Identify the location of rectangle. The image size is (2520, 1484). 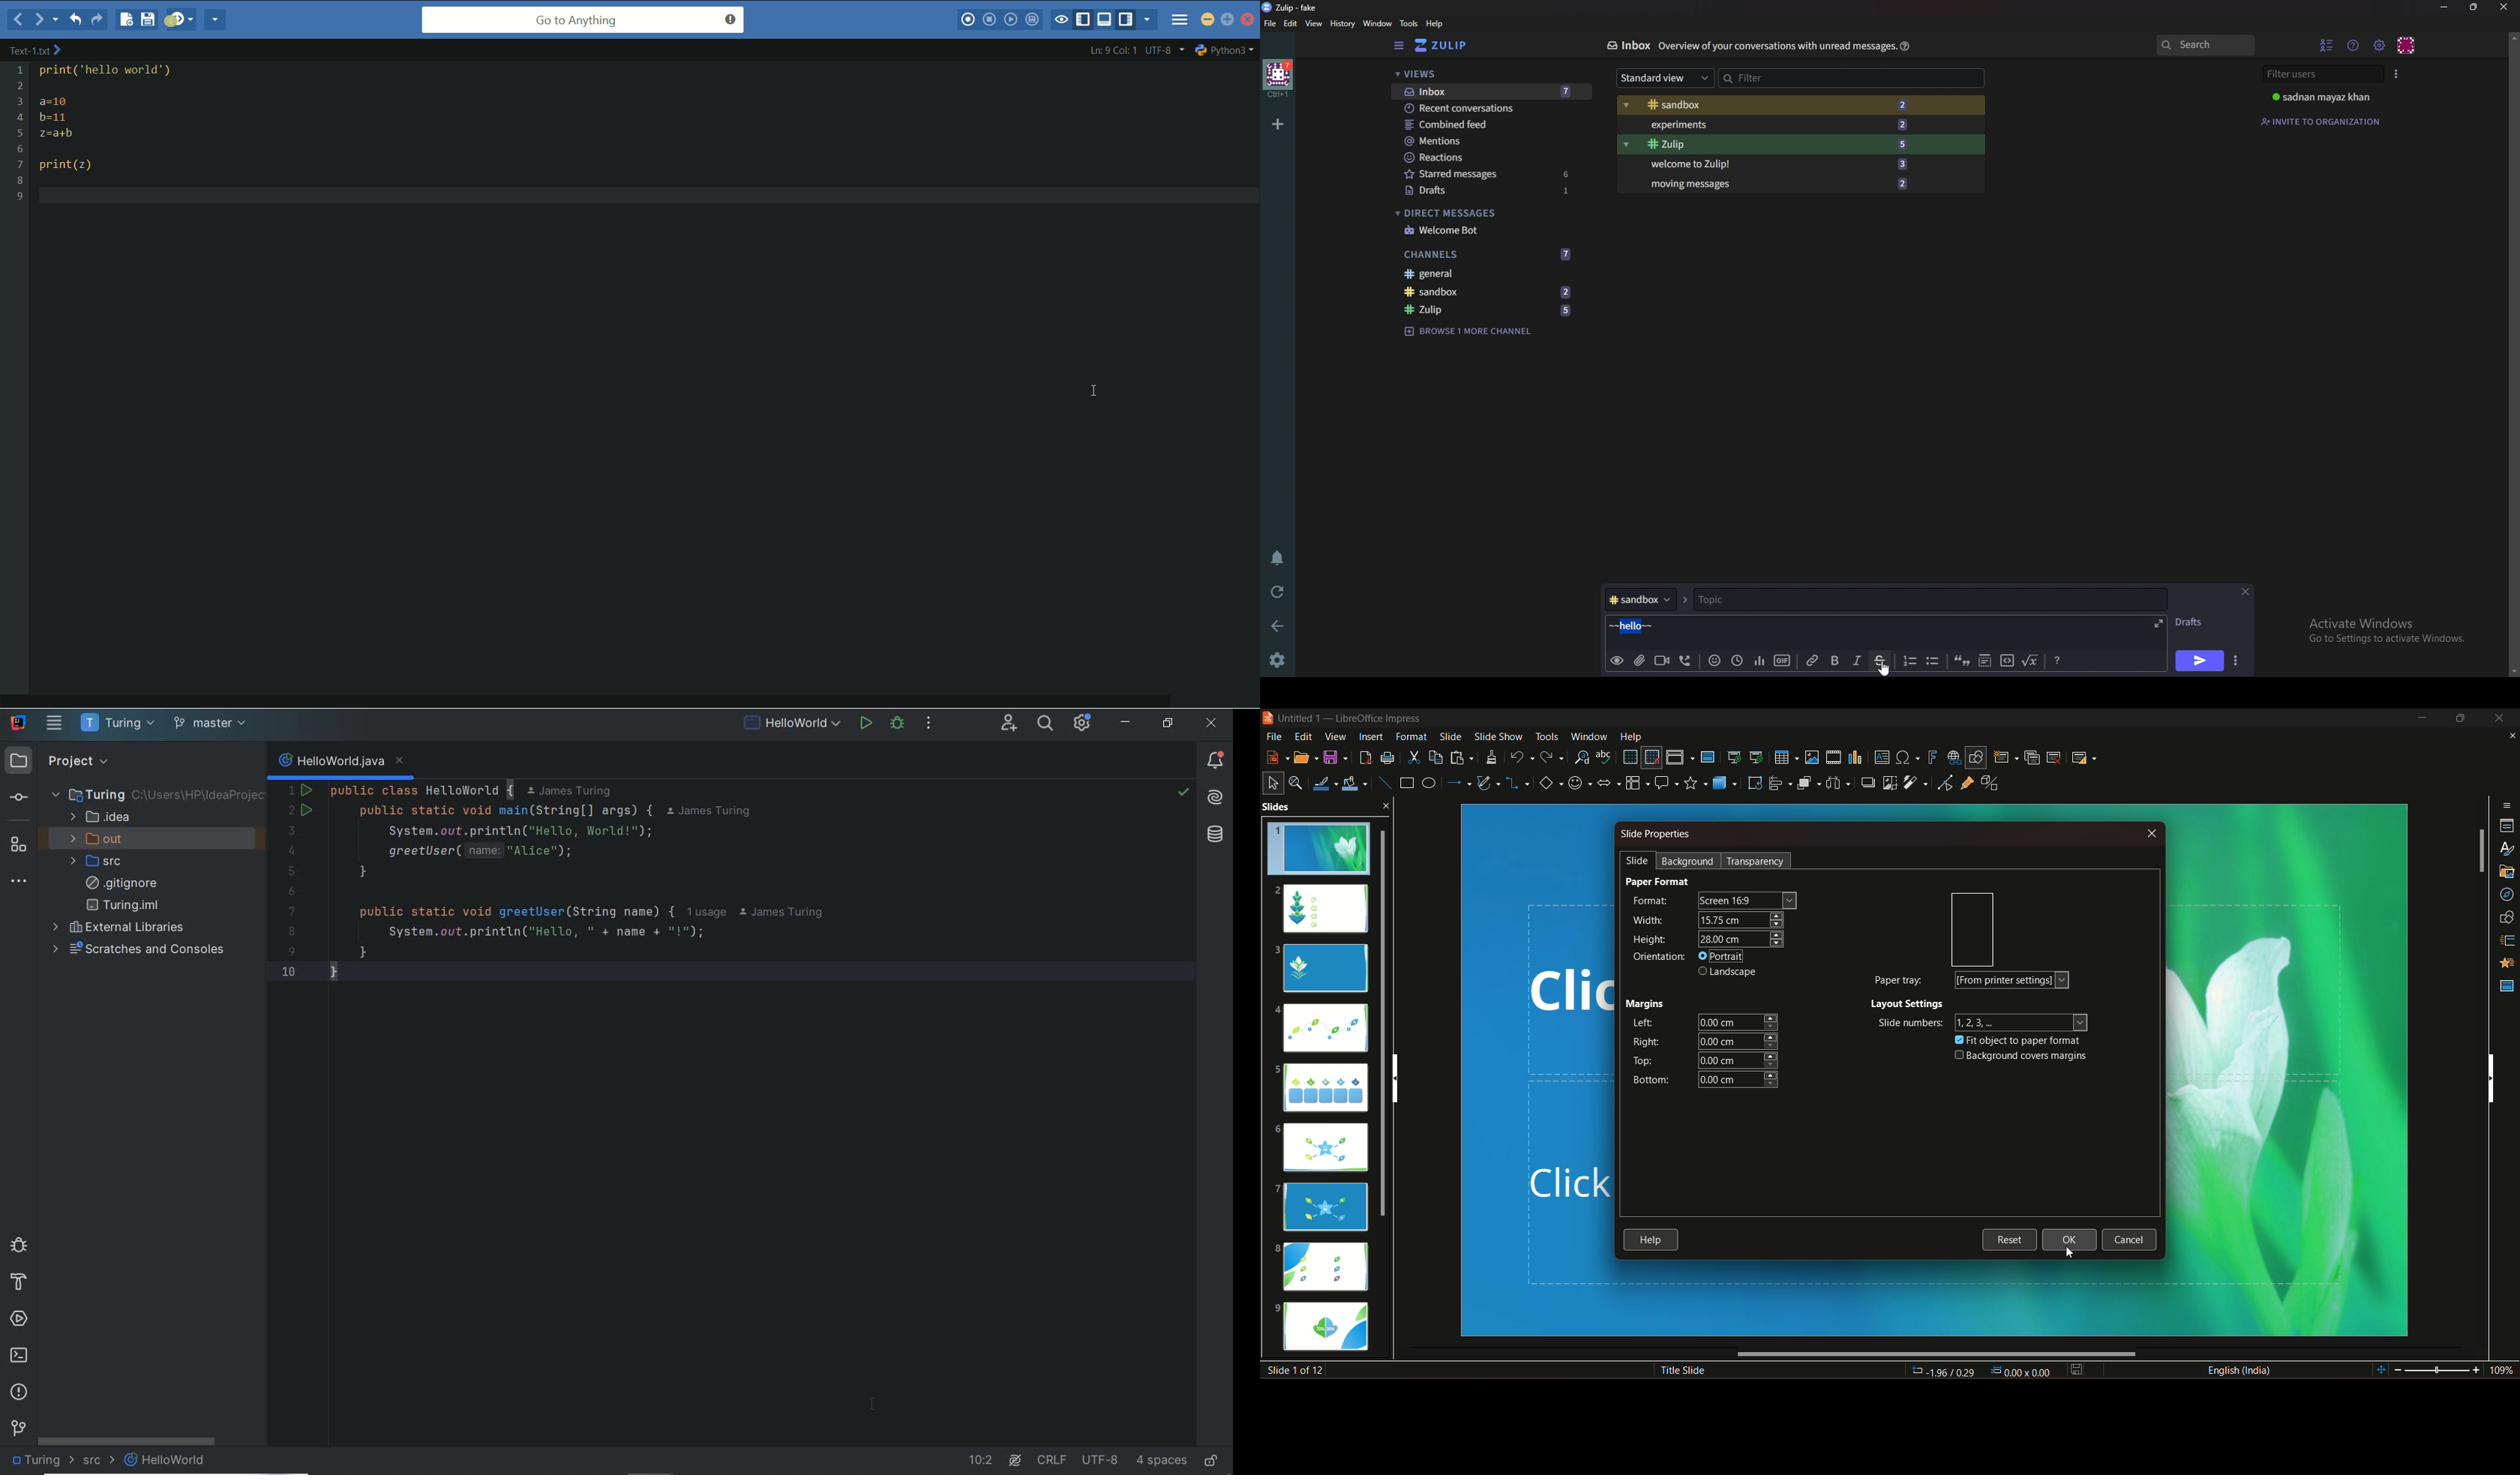
(1405, 783).